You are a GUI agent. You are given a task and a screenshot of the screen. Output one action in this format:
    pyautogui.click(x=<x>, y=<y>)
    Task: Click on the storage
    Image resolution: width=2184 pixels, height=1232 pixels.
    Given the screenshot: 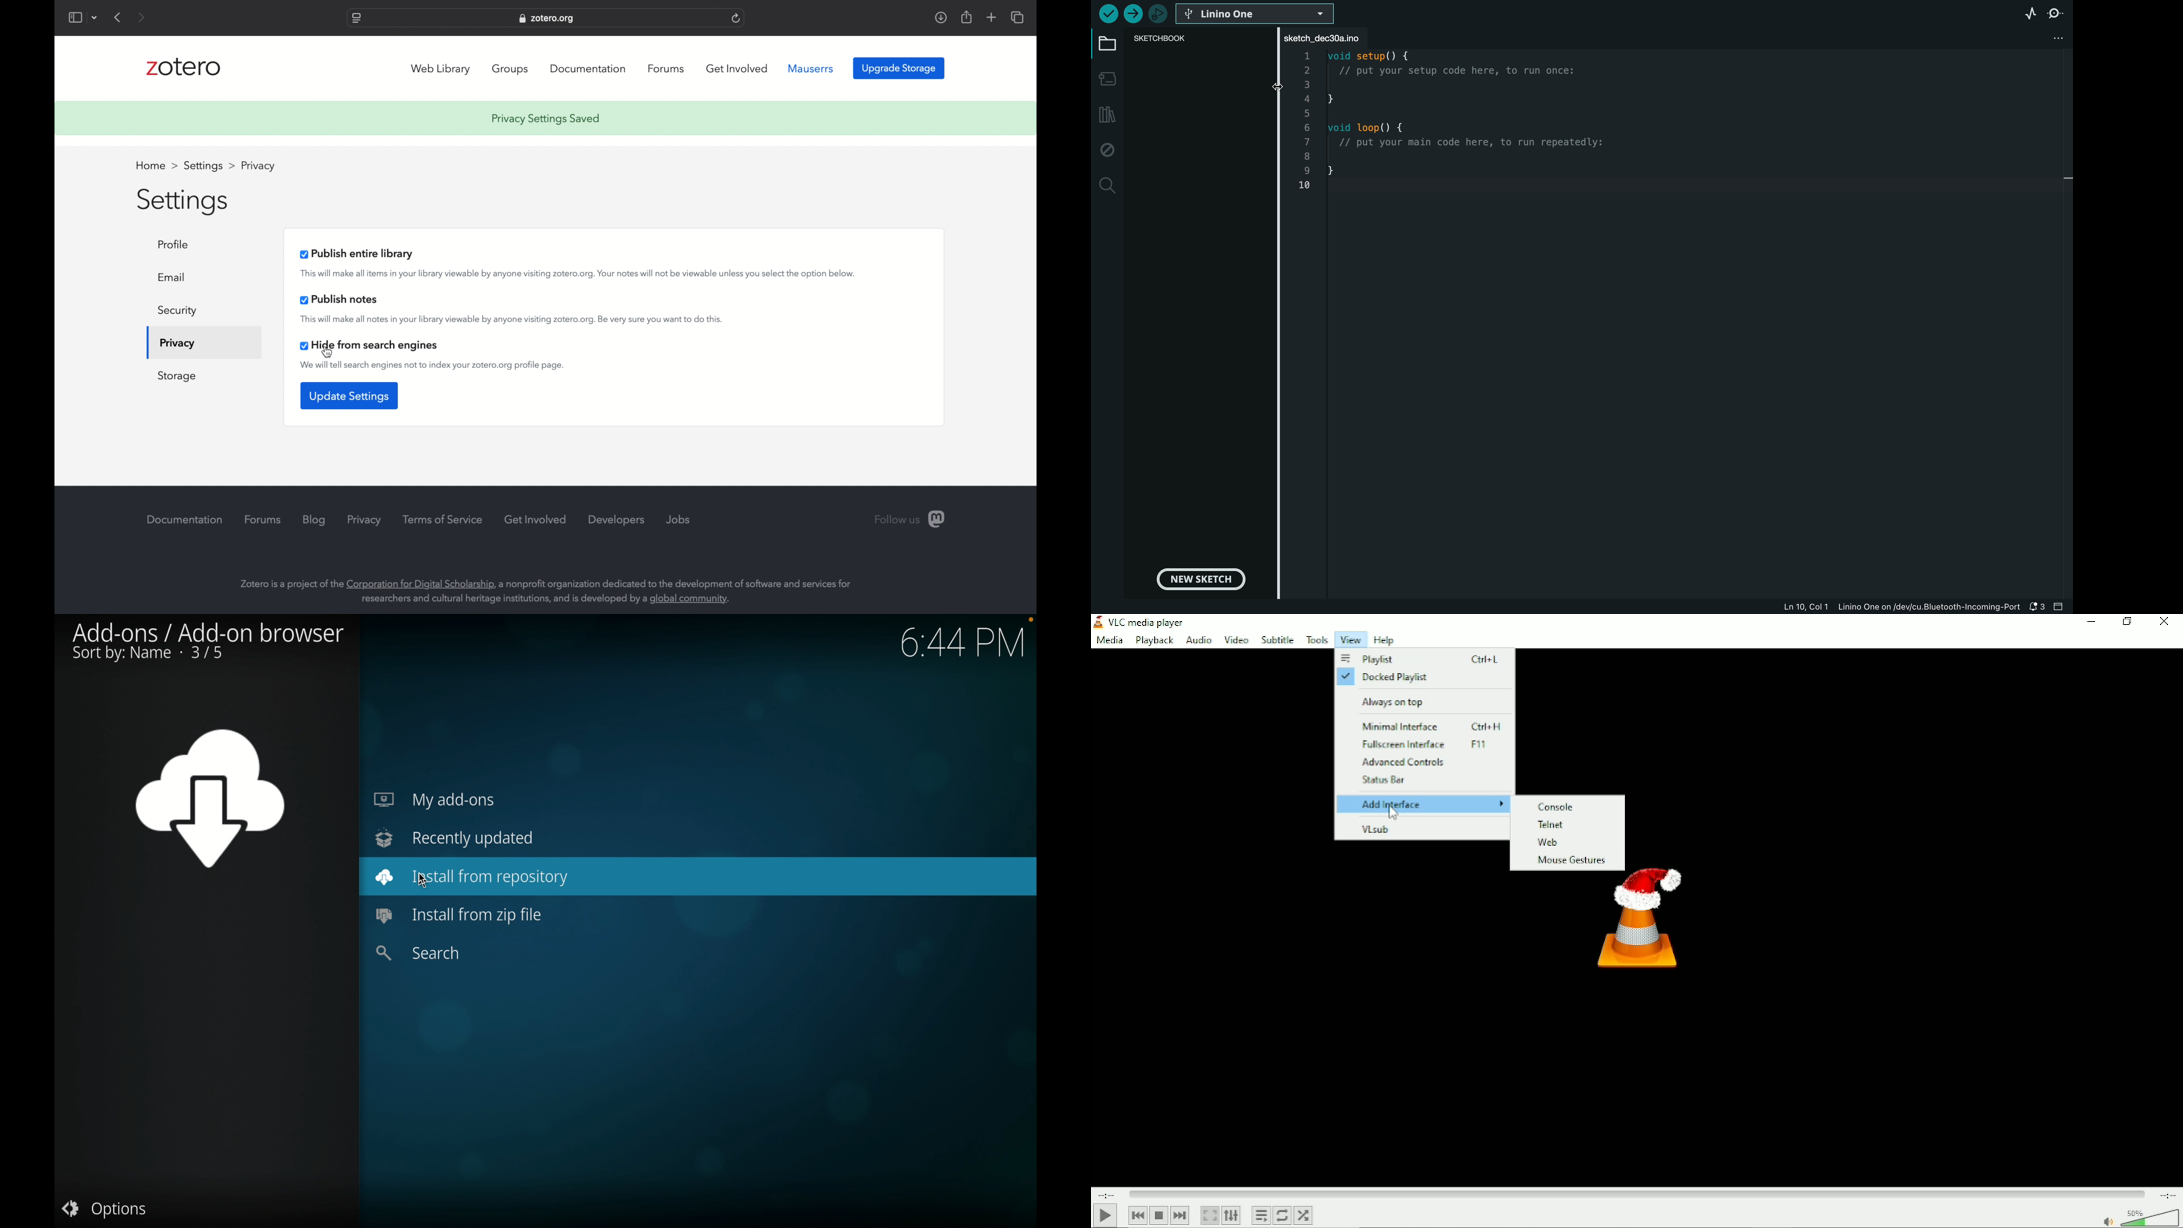 What is the action you would take?
    pyautogui.click(x=176, y=376)
    